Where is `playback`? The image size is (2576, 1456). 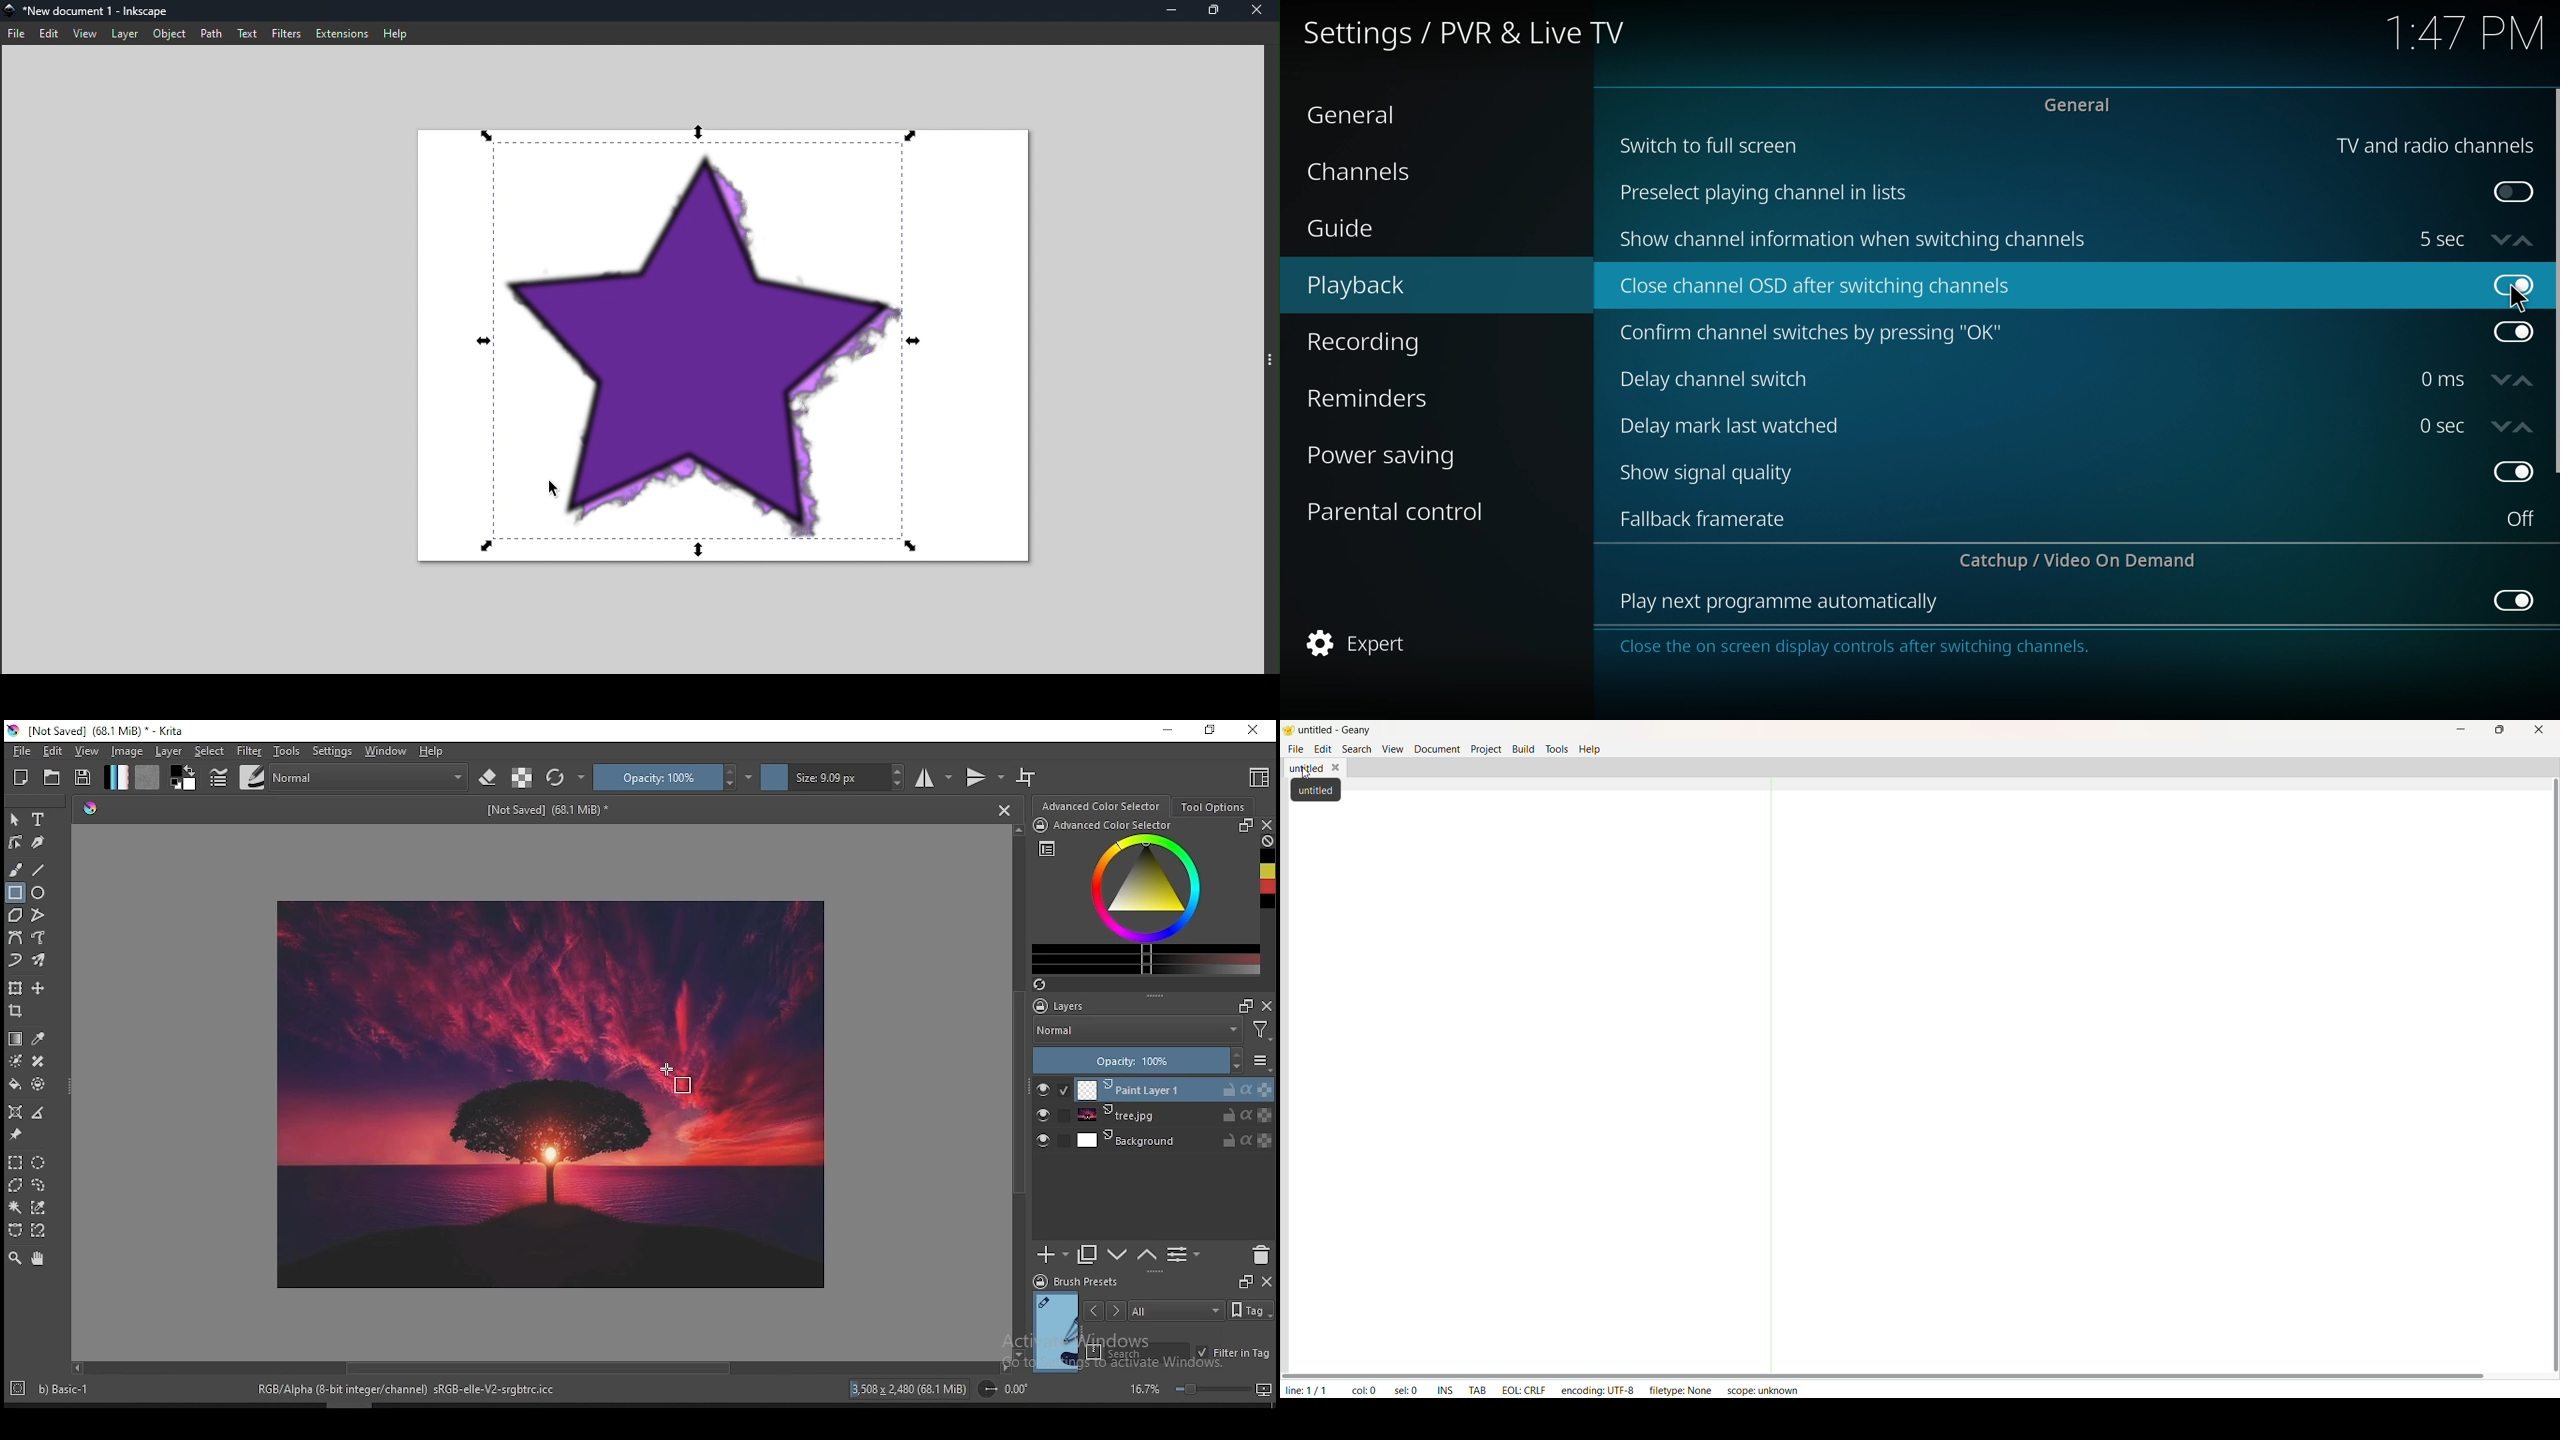
playback is located at coordinates (1397, 286).